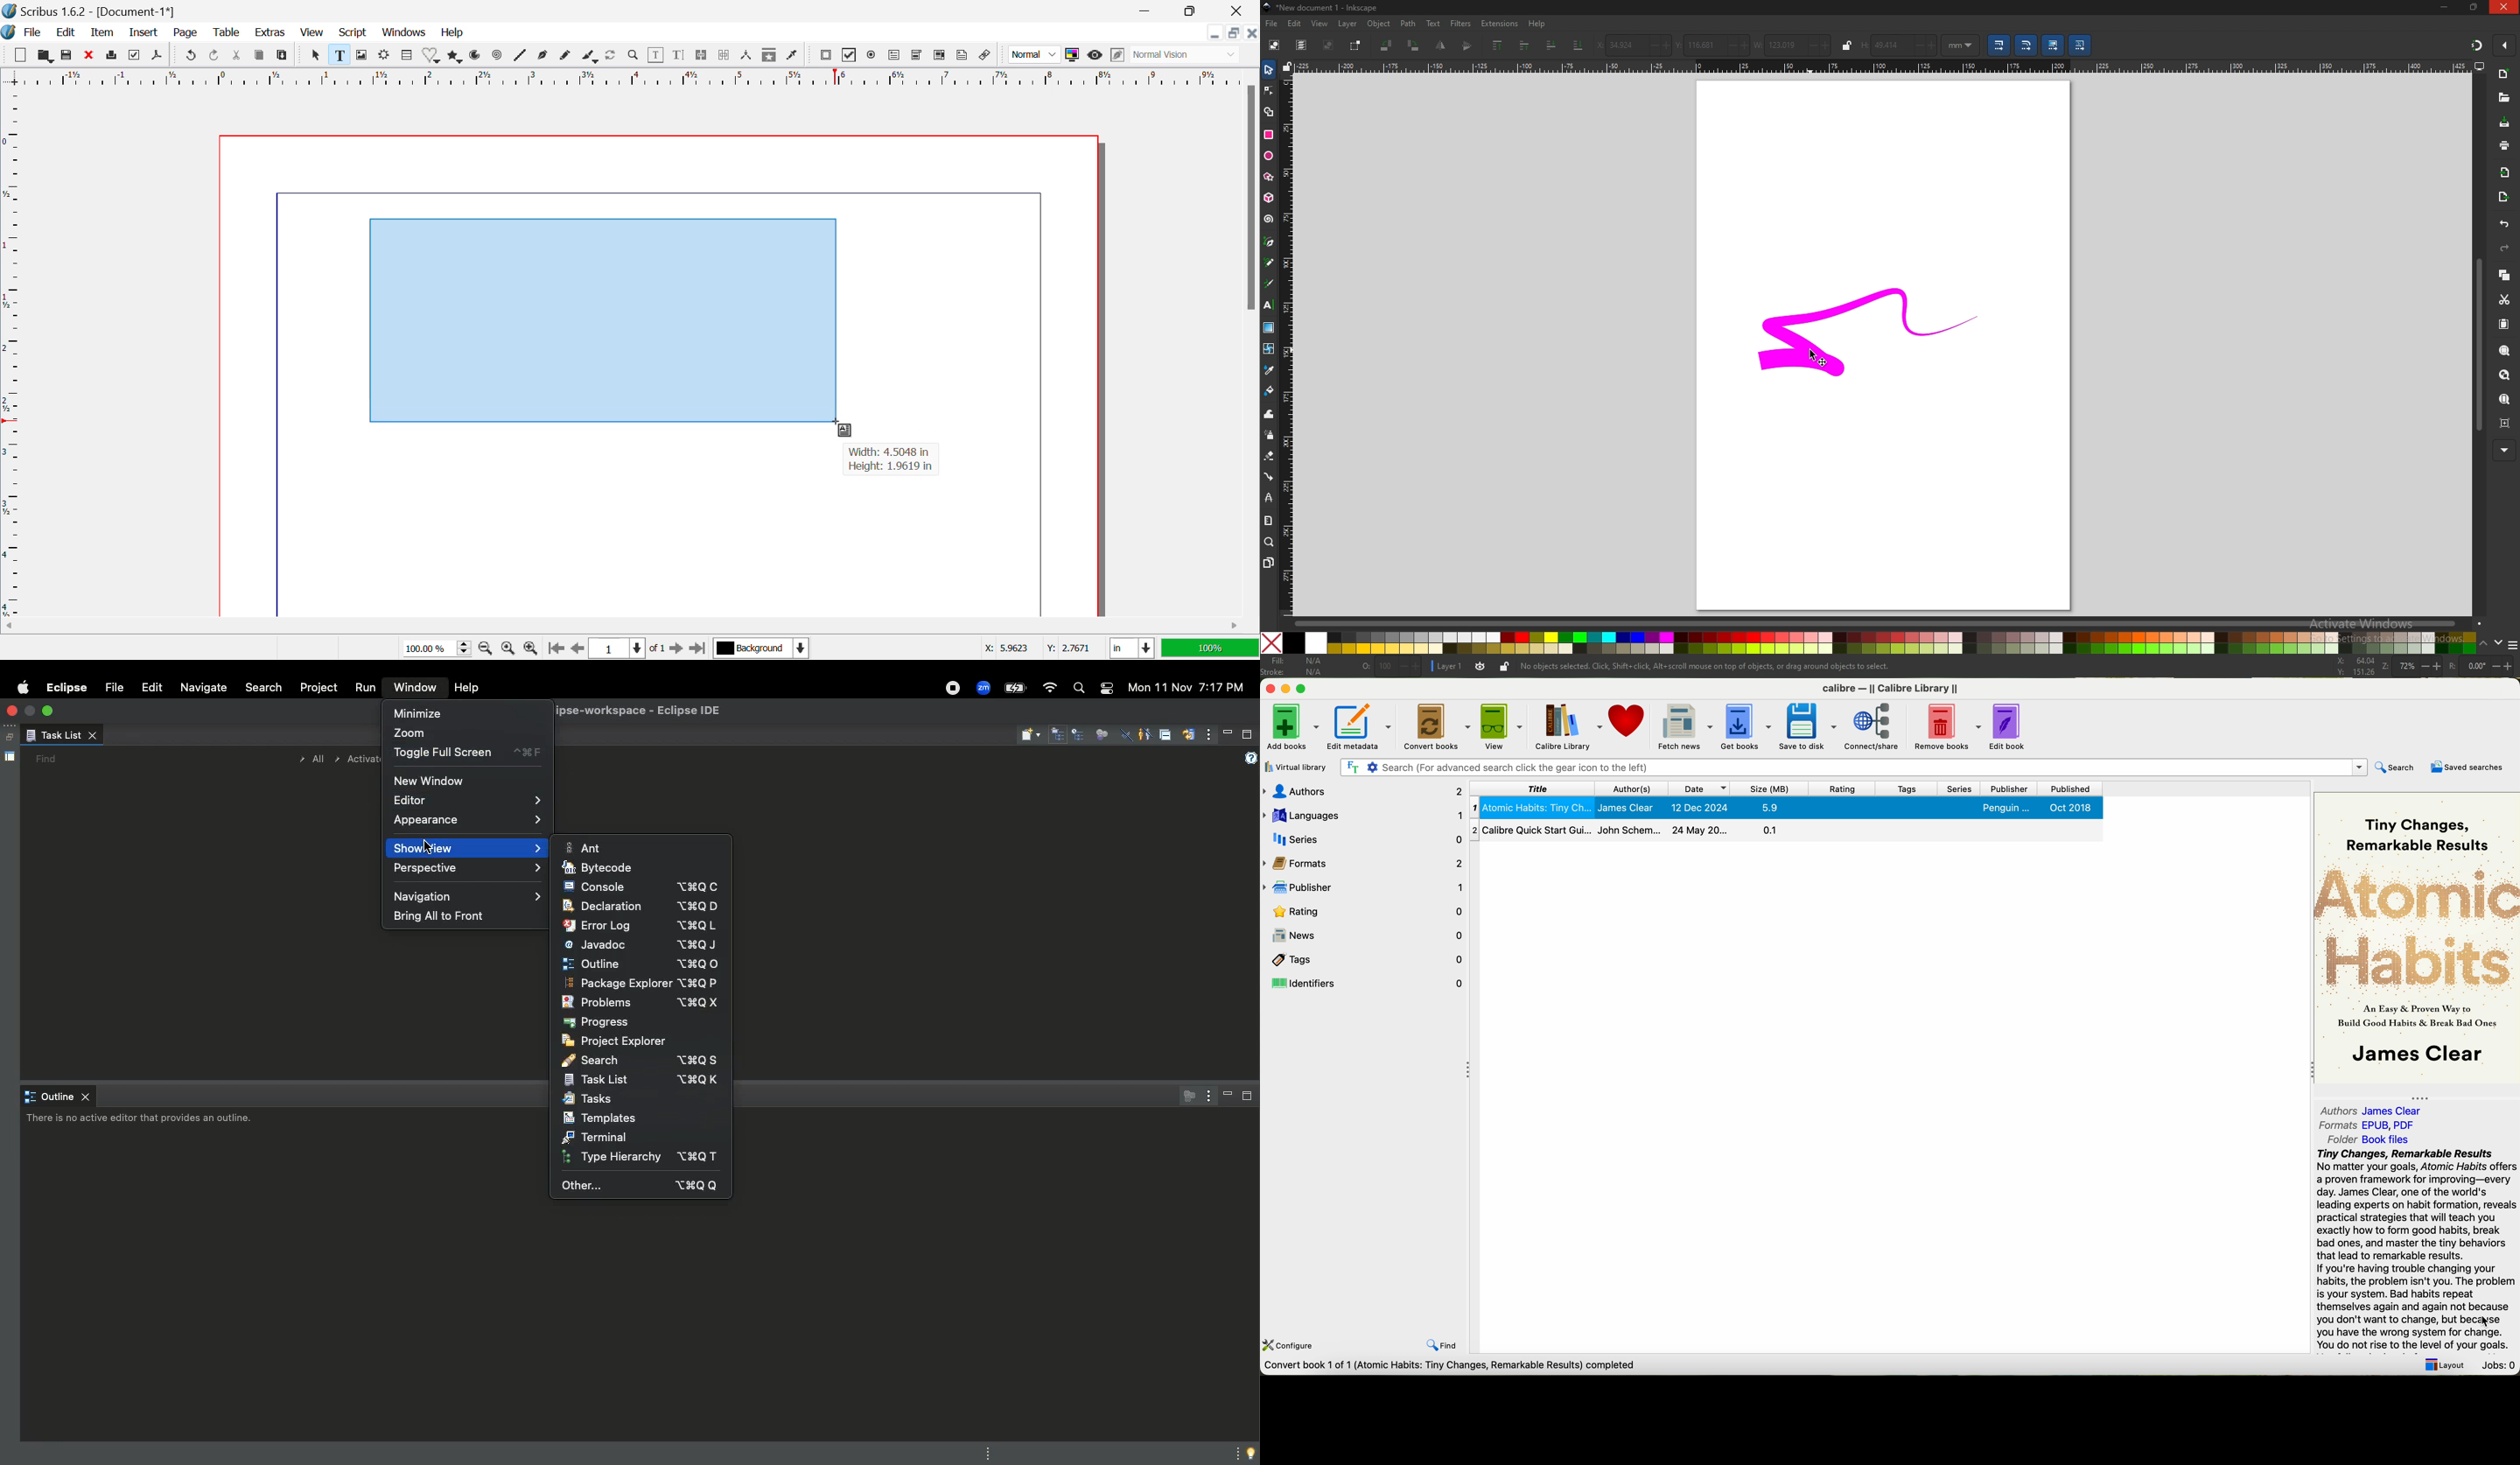 This screenshot has height=1484, width=2520. I want to click on Pdf Text Field, so click(895, 56).